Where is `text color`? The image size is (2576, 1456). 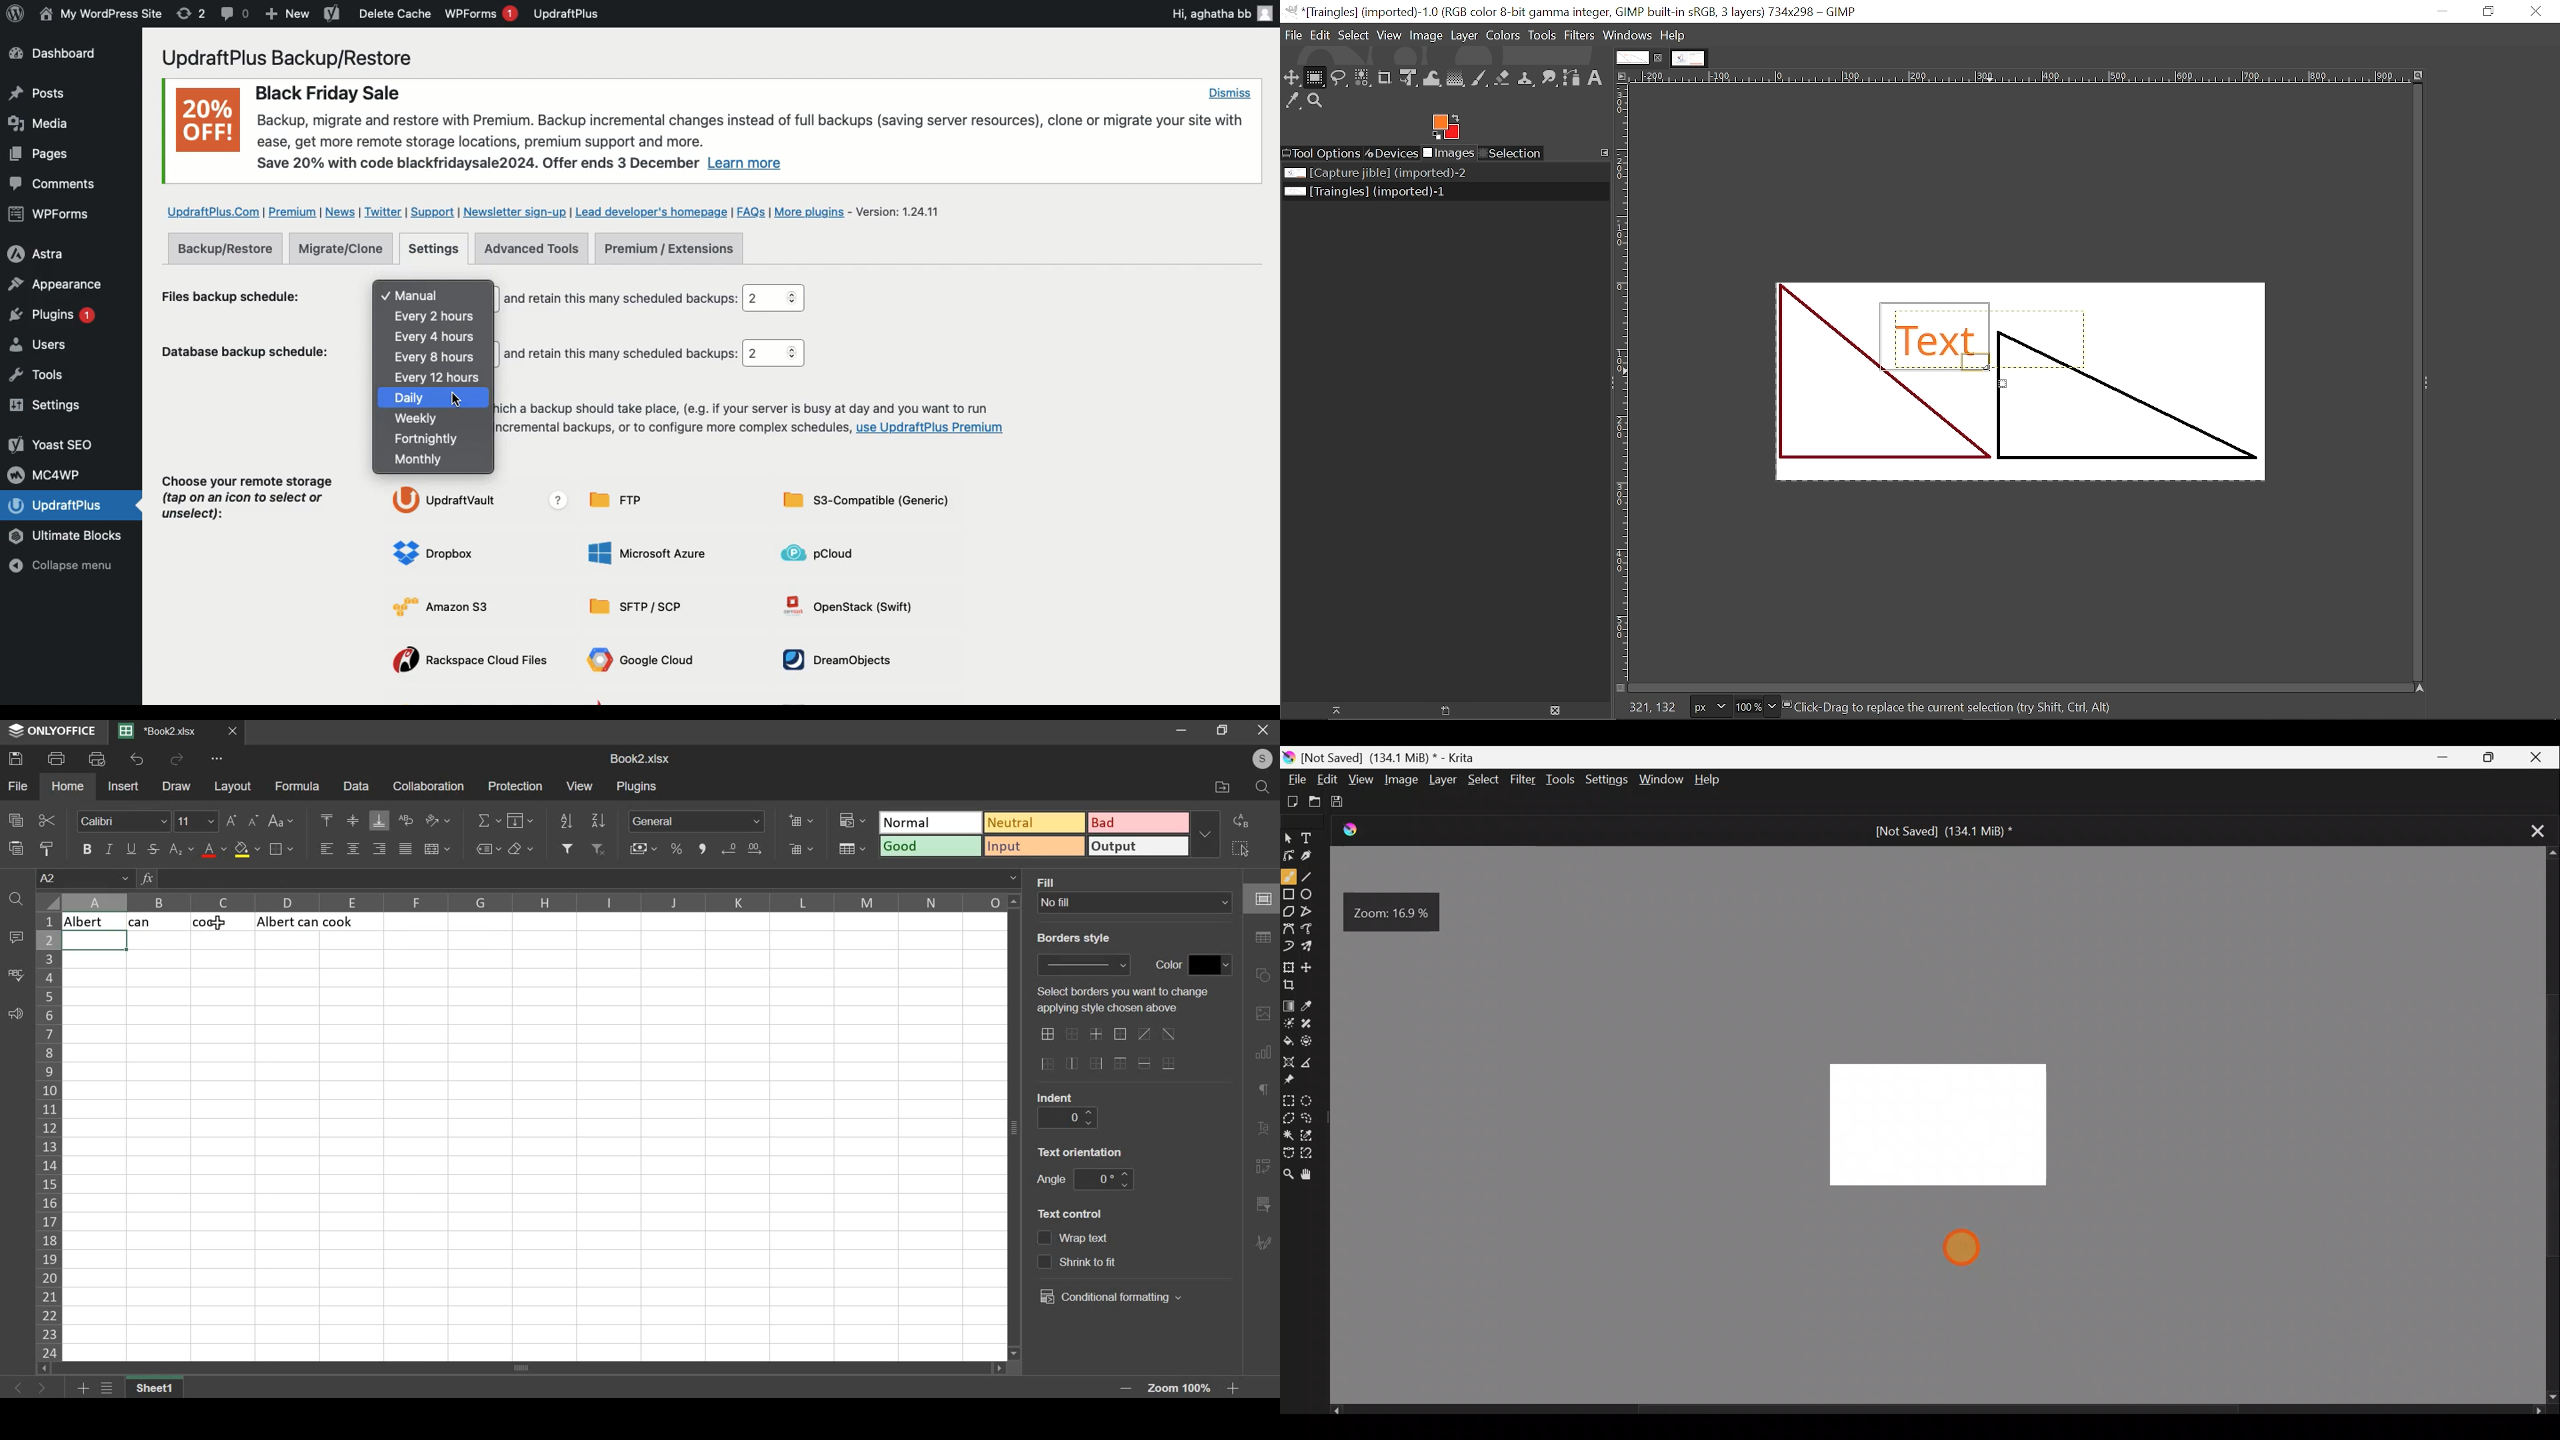 text color is located at coordinates (215, 850).